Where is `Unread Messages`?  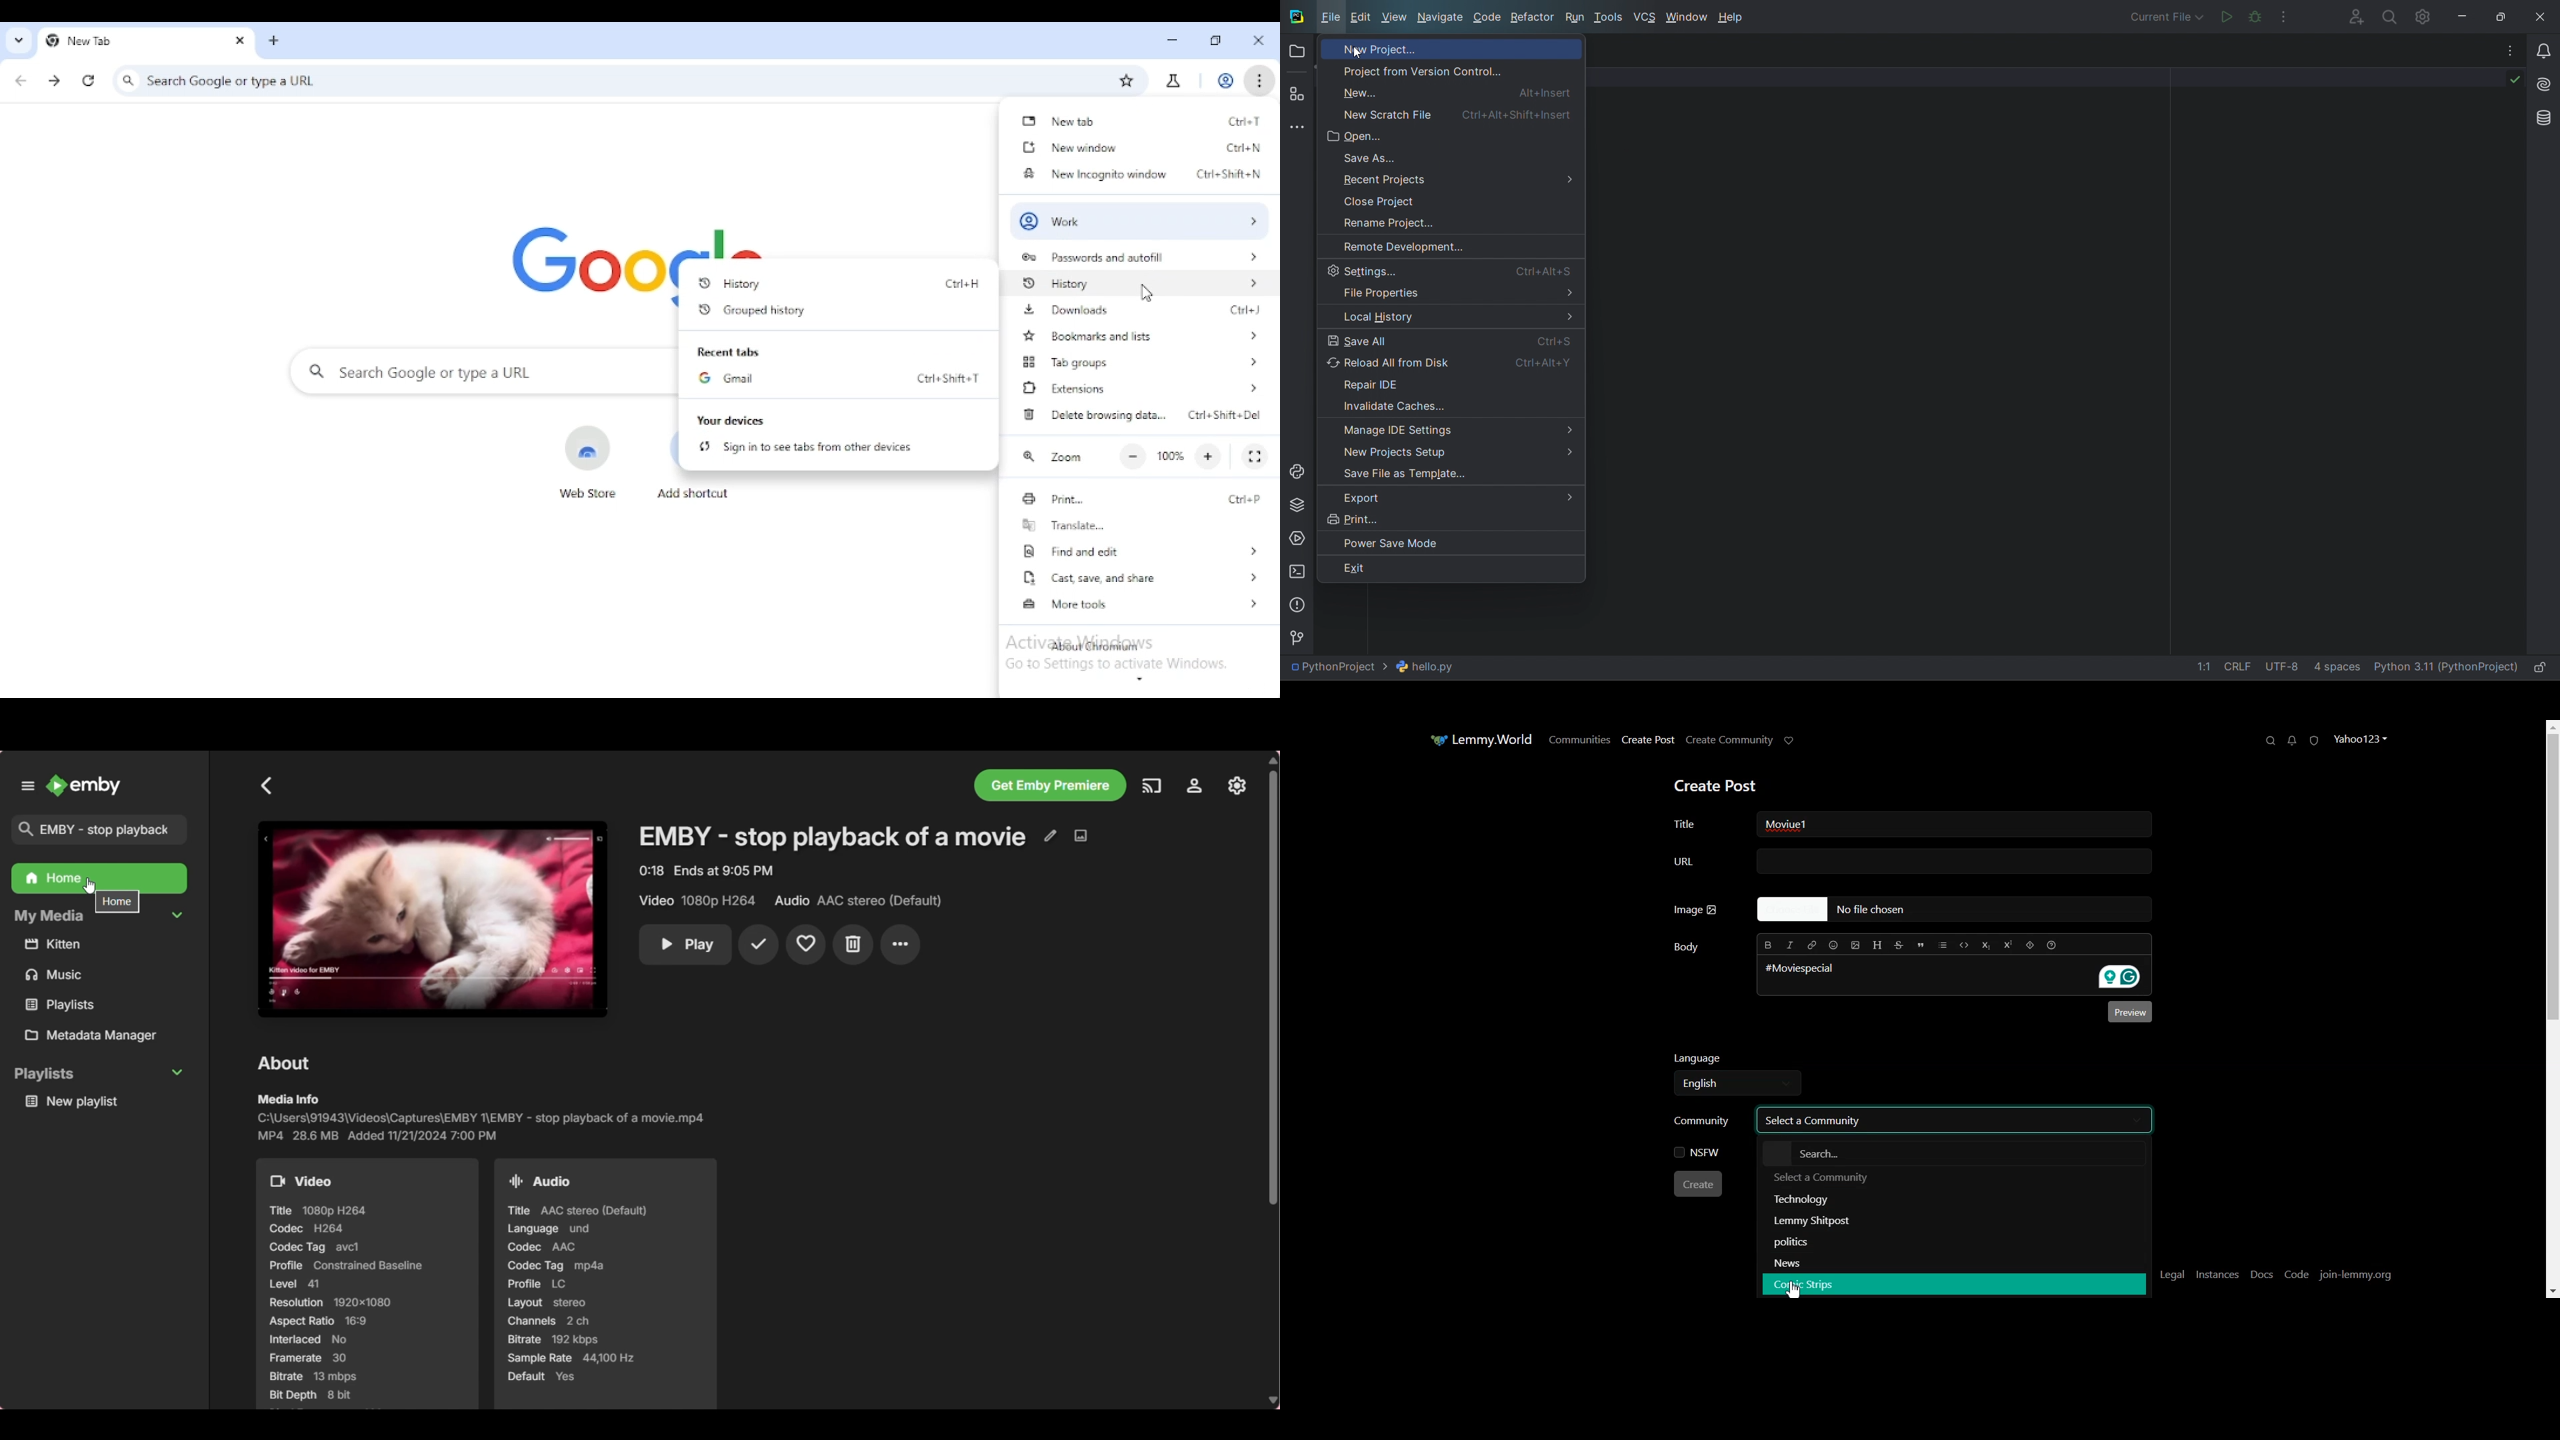 Unread Messages is located at coordinates (2291, 741).